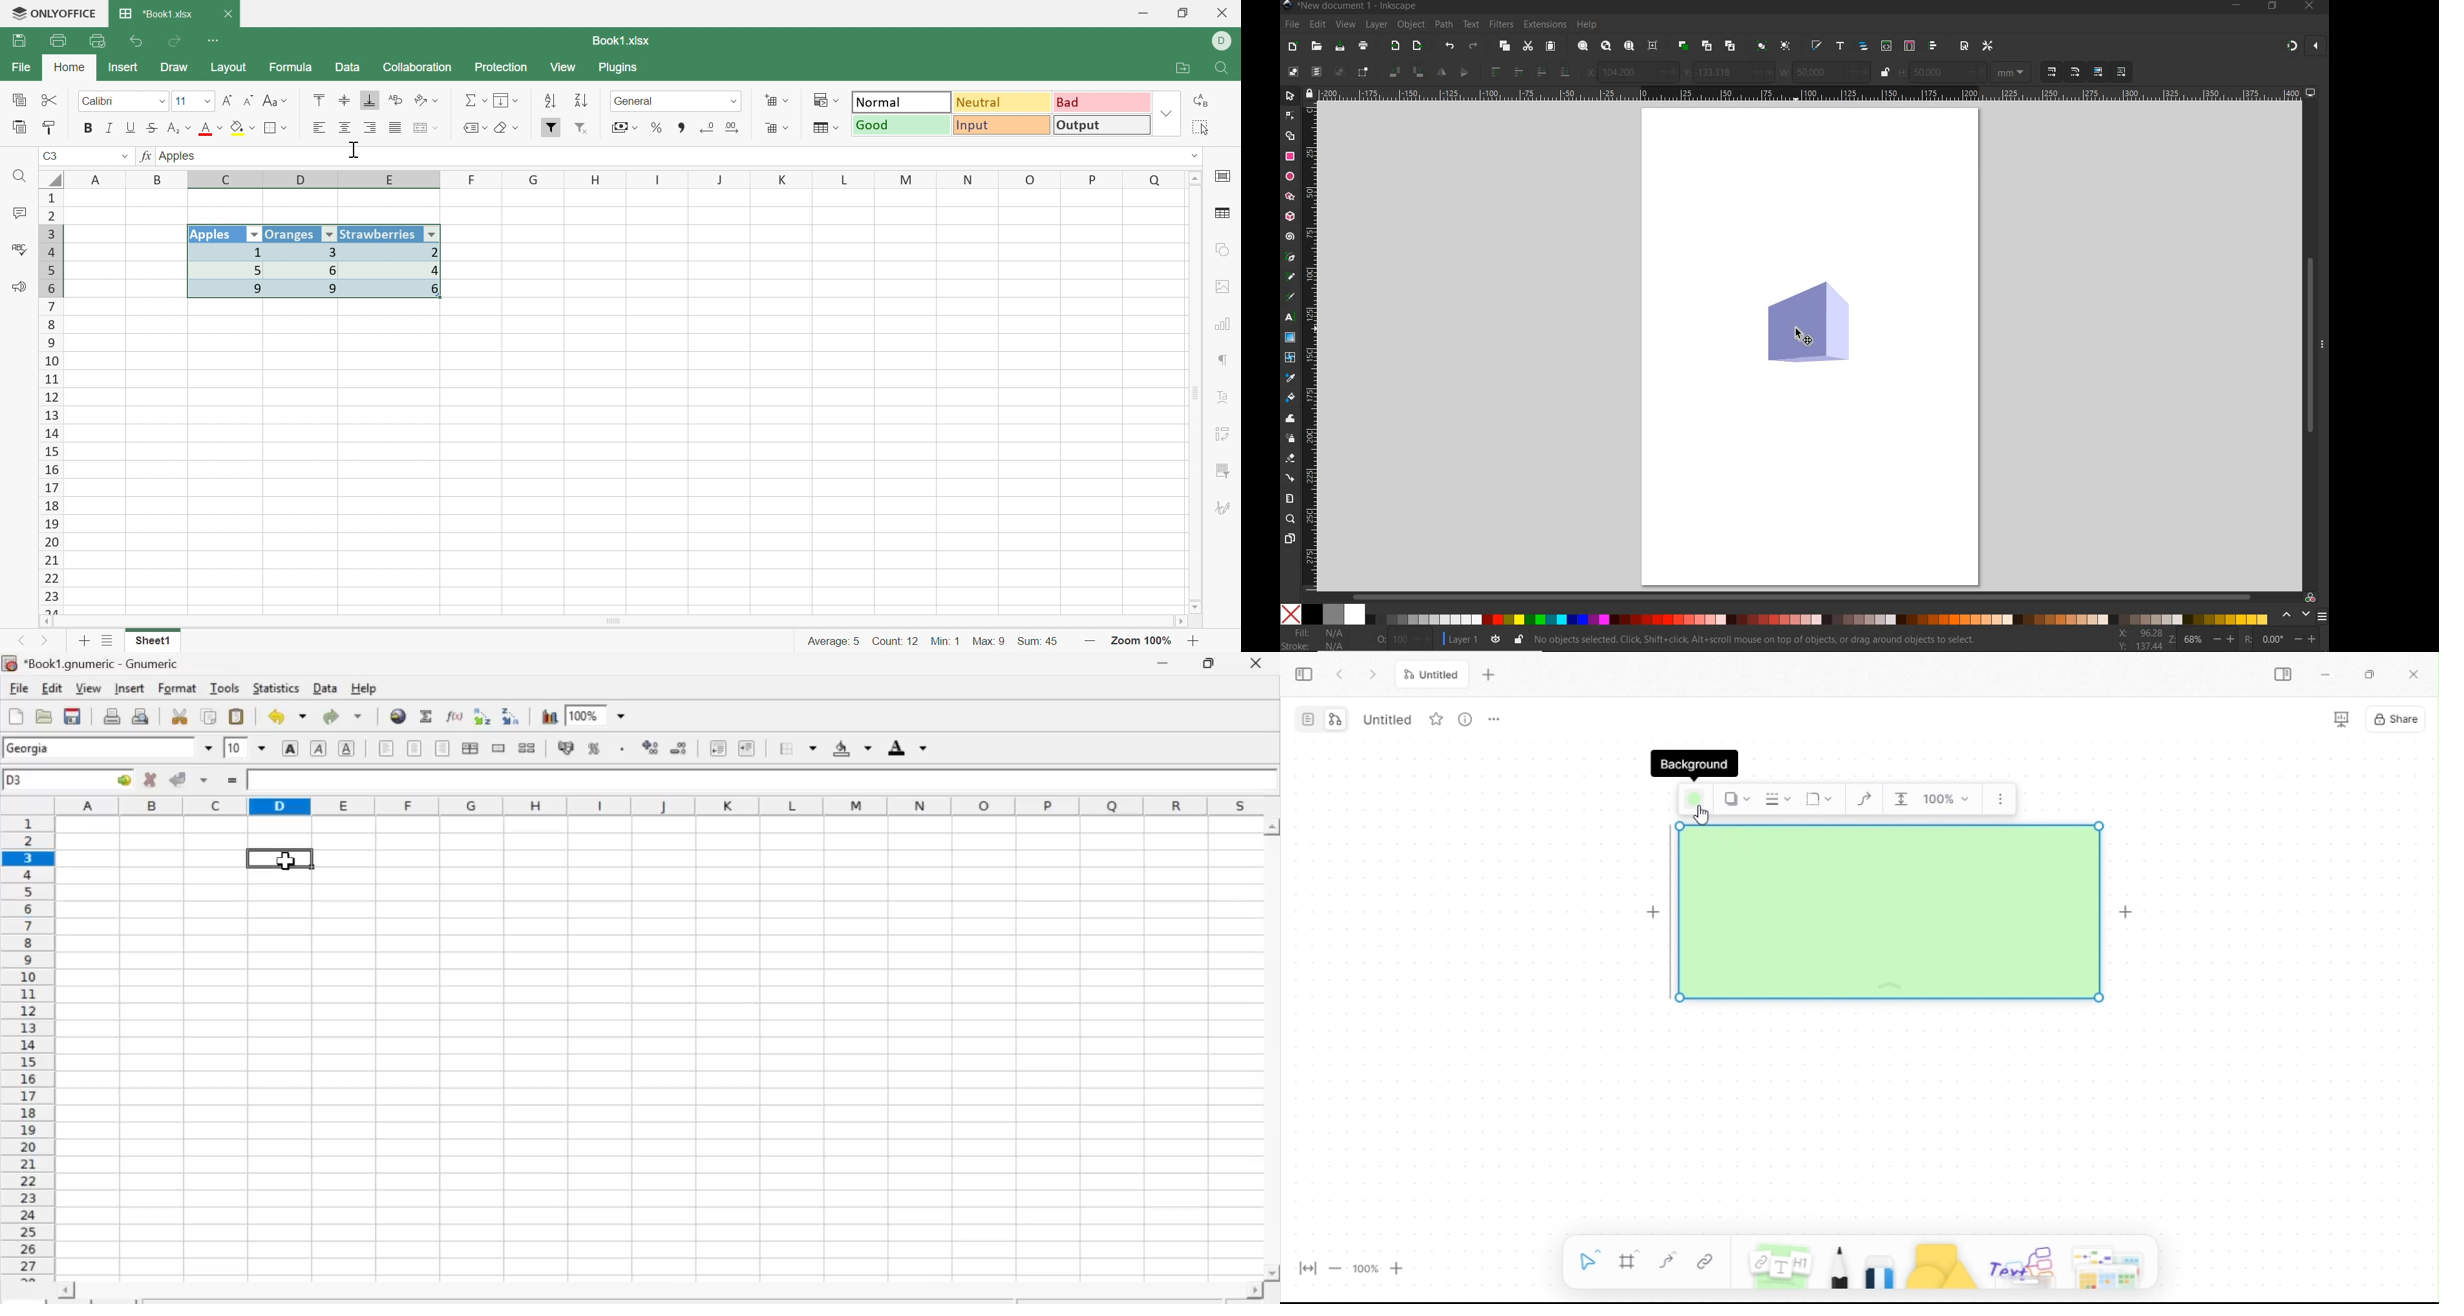 This screenshot has width=2464, height=1316. I want to click on Protection, so click(503, 68).